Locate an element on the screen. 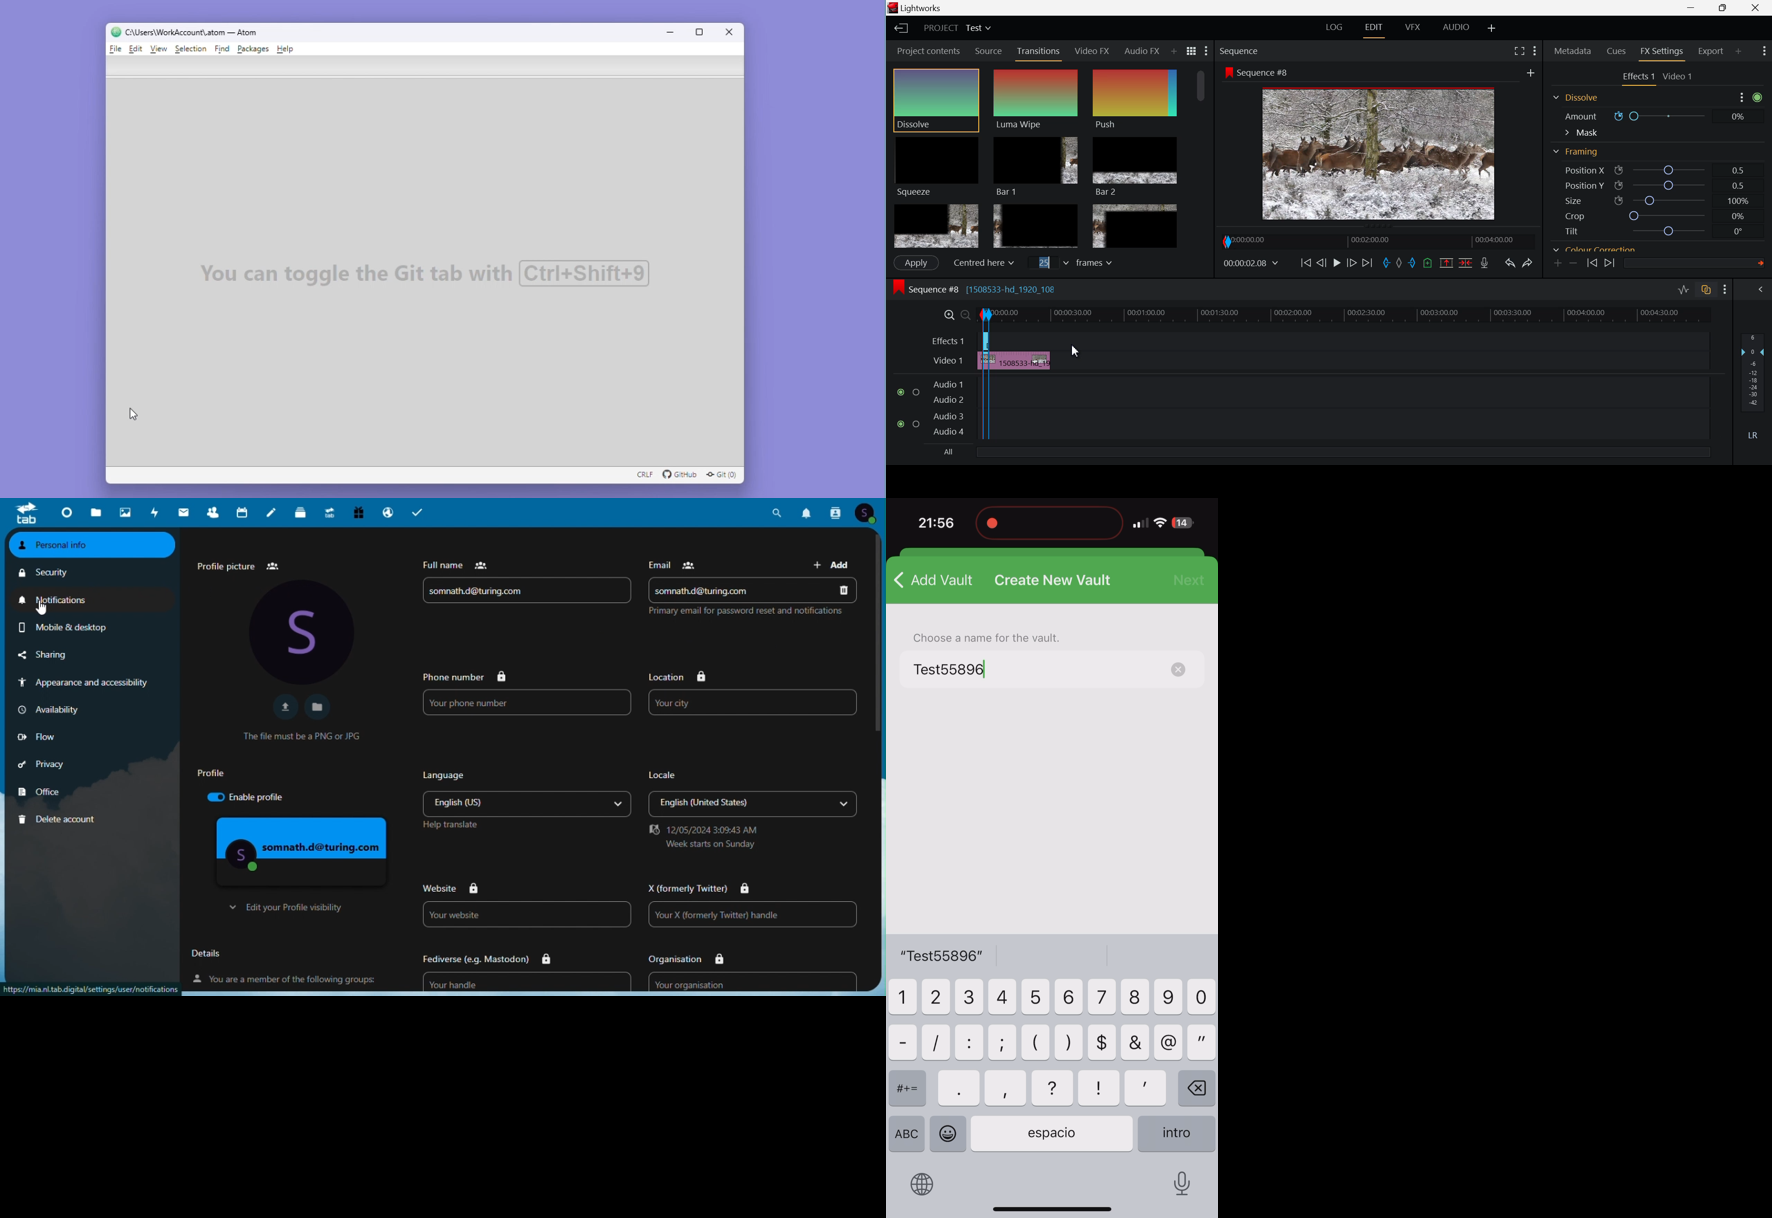 The height and width of the screenshot is (1232, 1792). Phone number is located at coordinates (527, 679).